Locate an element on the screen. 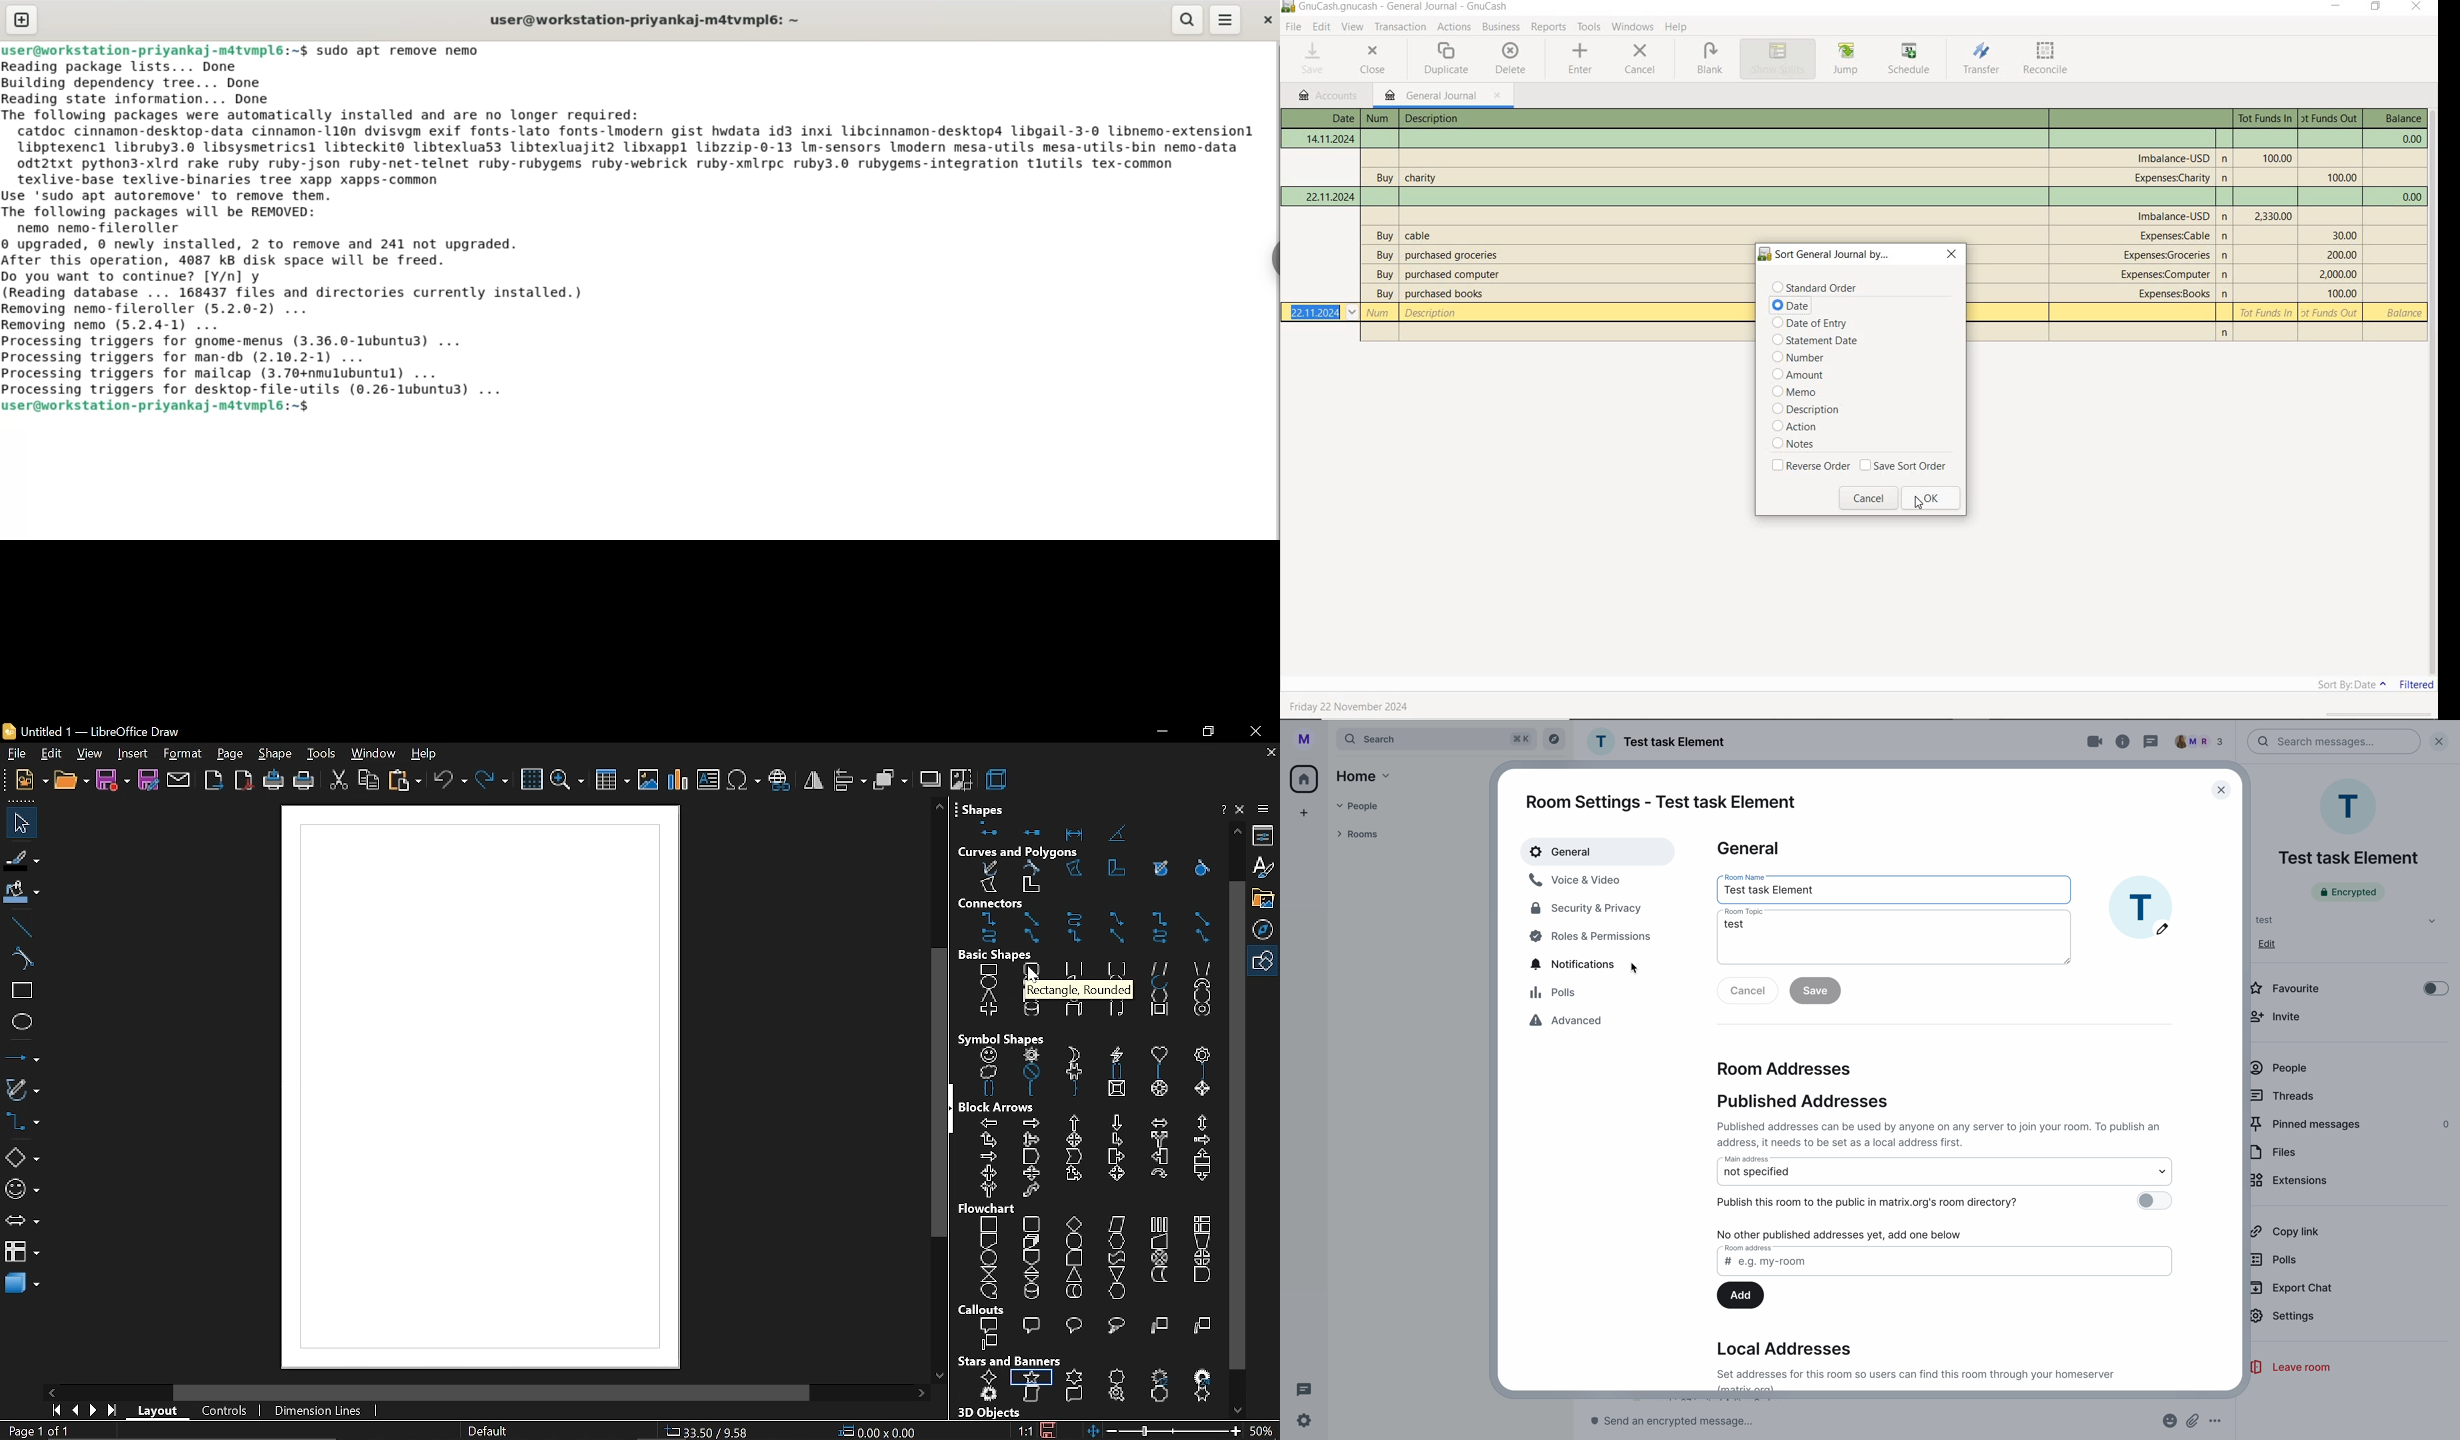 The image size is (2464, 1456). dimension lines is located at coordinates (320, 1412).